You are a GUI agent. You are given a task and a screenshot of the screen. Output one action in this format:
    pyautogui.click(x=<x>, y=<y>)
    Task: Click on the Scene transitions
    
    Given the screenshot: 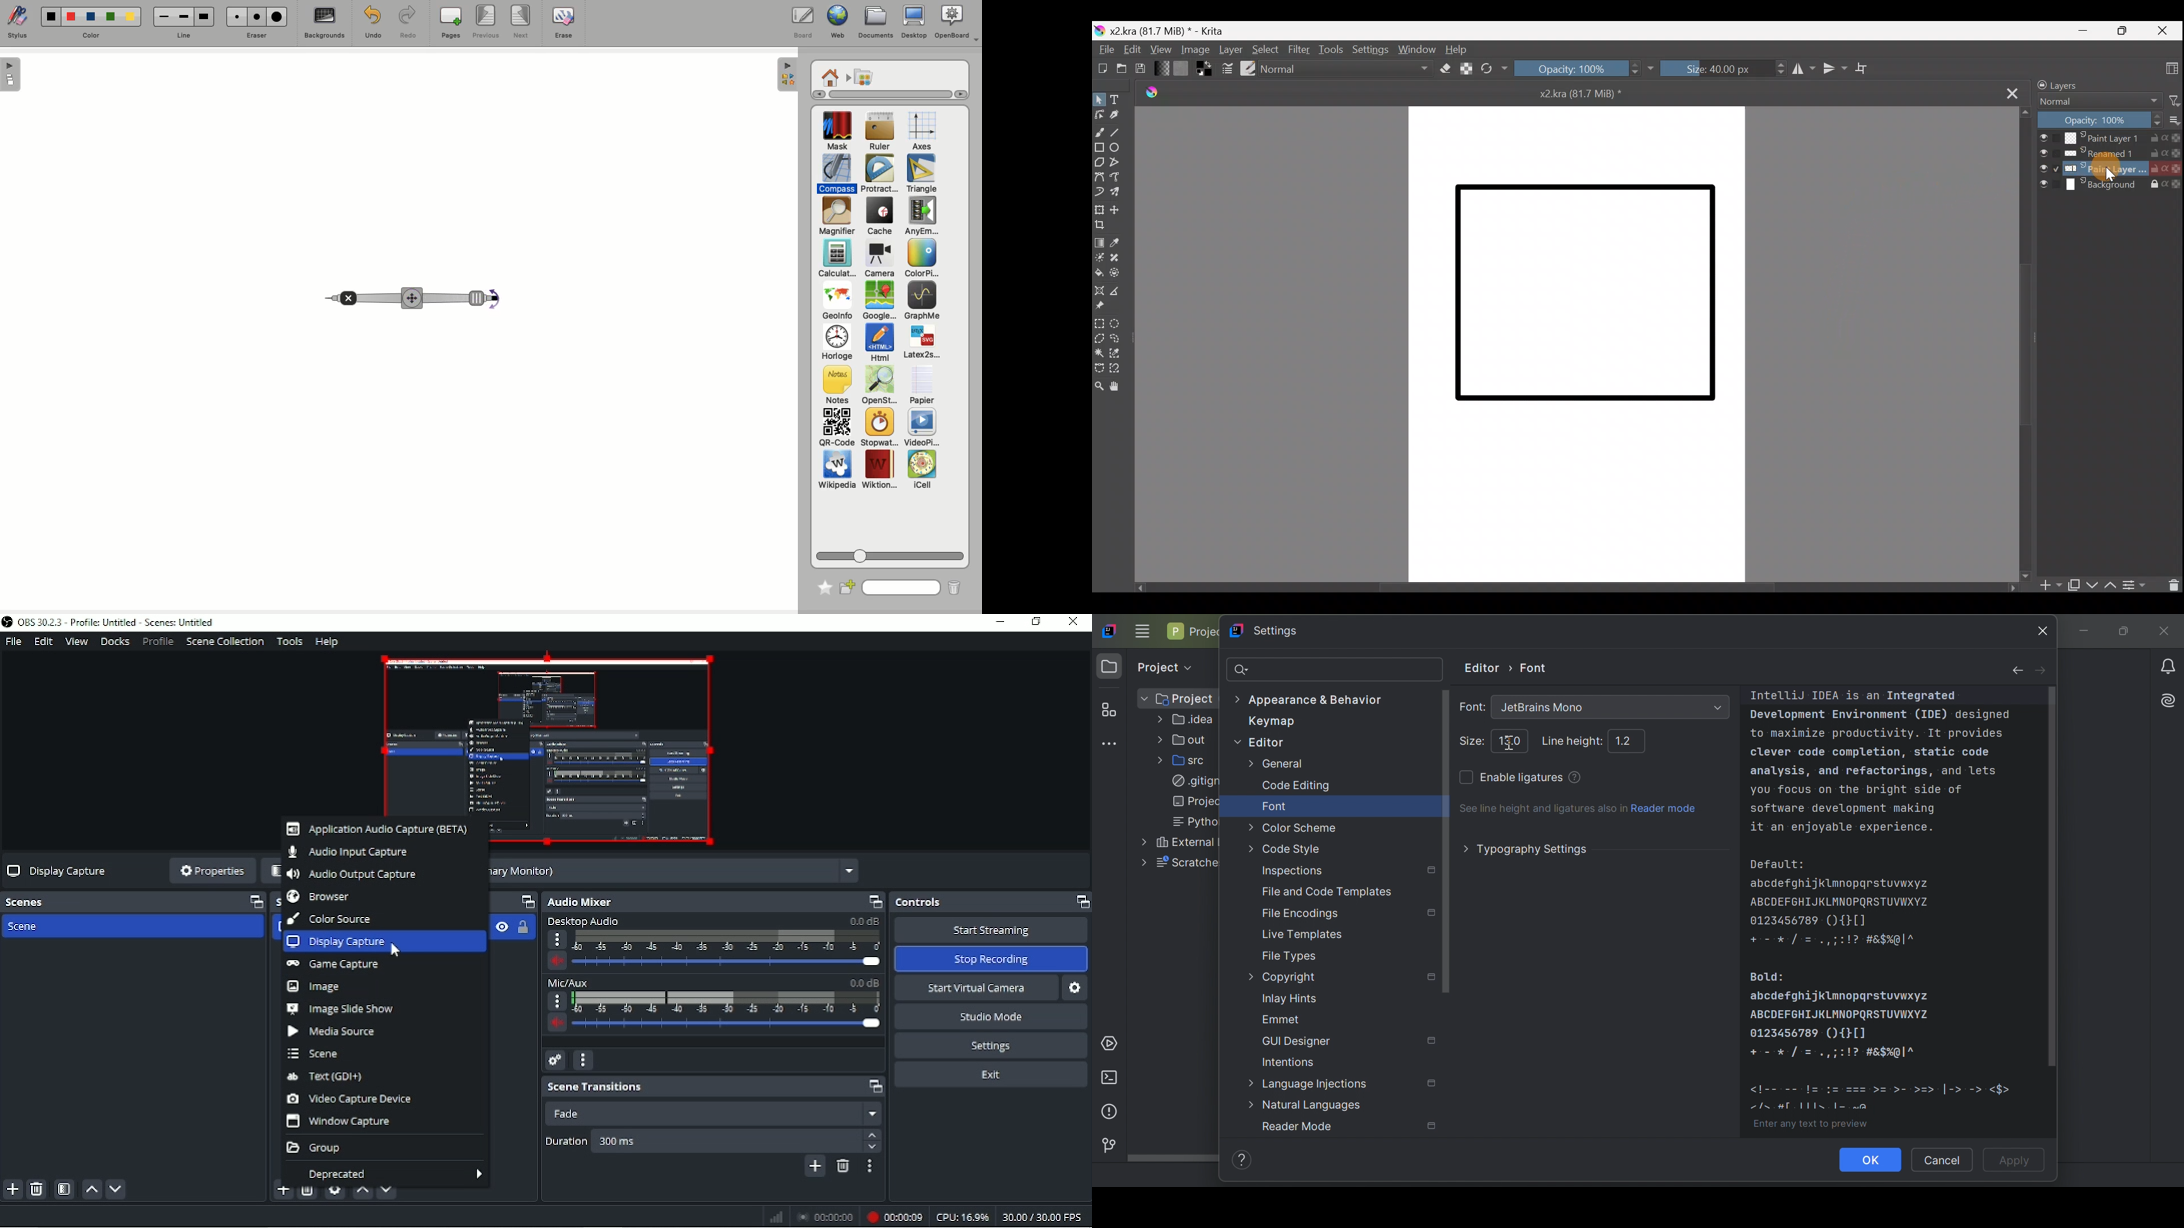 What is the action you would take?
    pyautogui.click(x=715, y=1087)
    